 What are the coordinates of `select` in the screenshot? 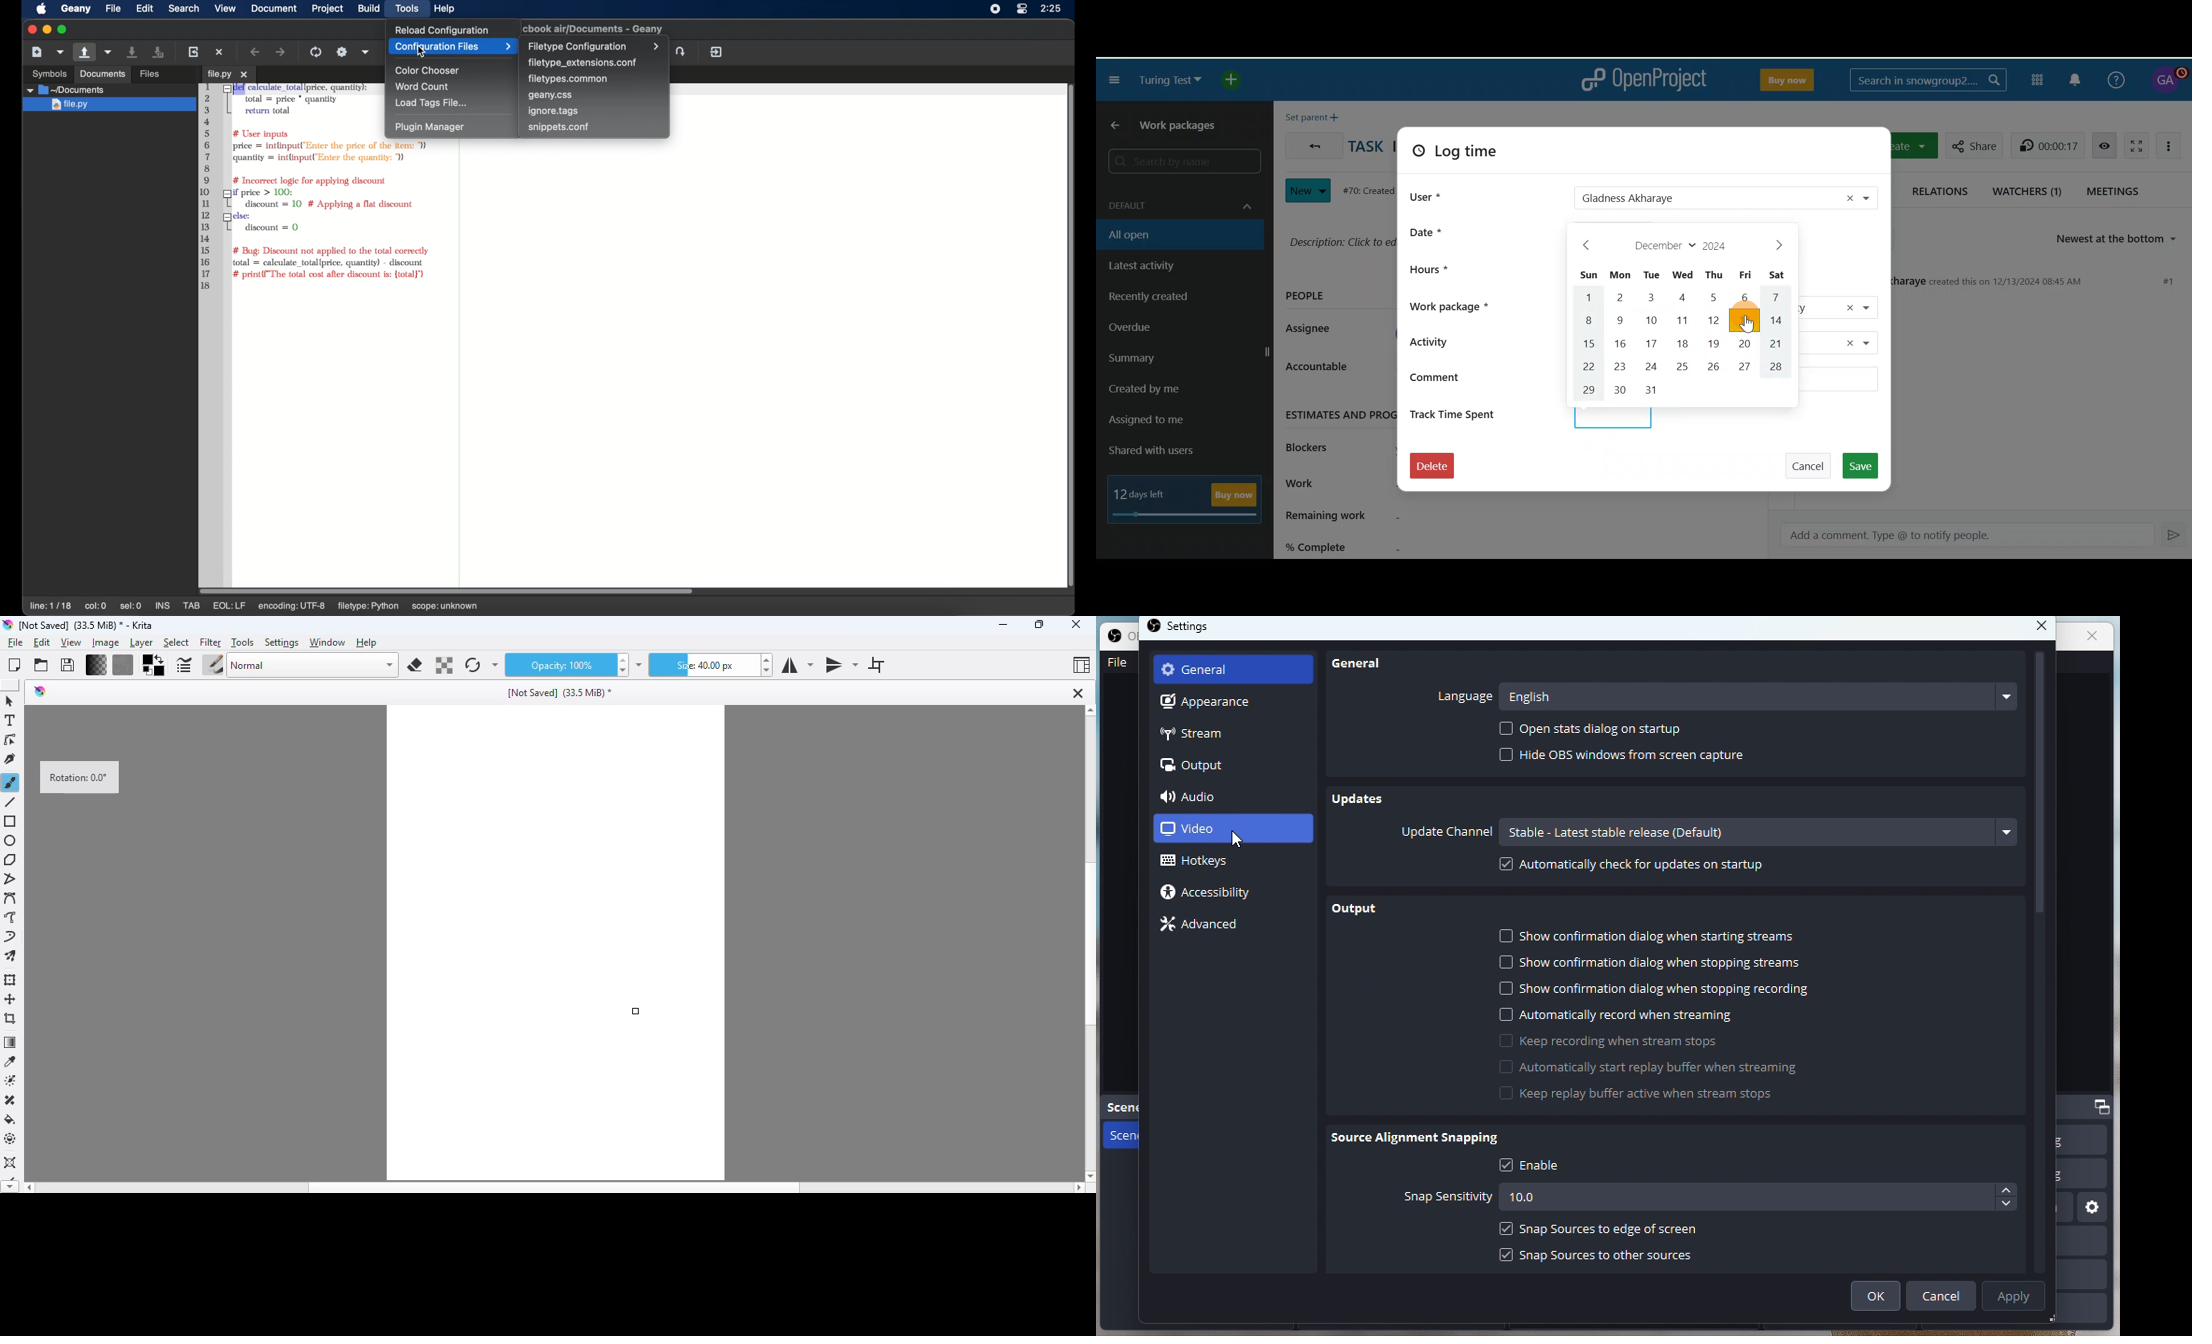 It's located at (177, 642).